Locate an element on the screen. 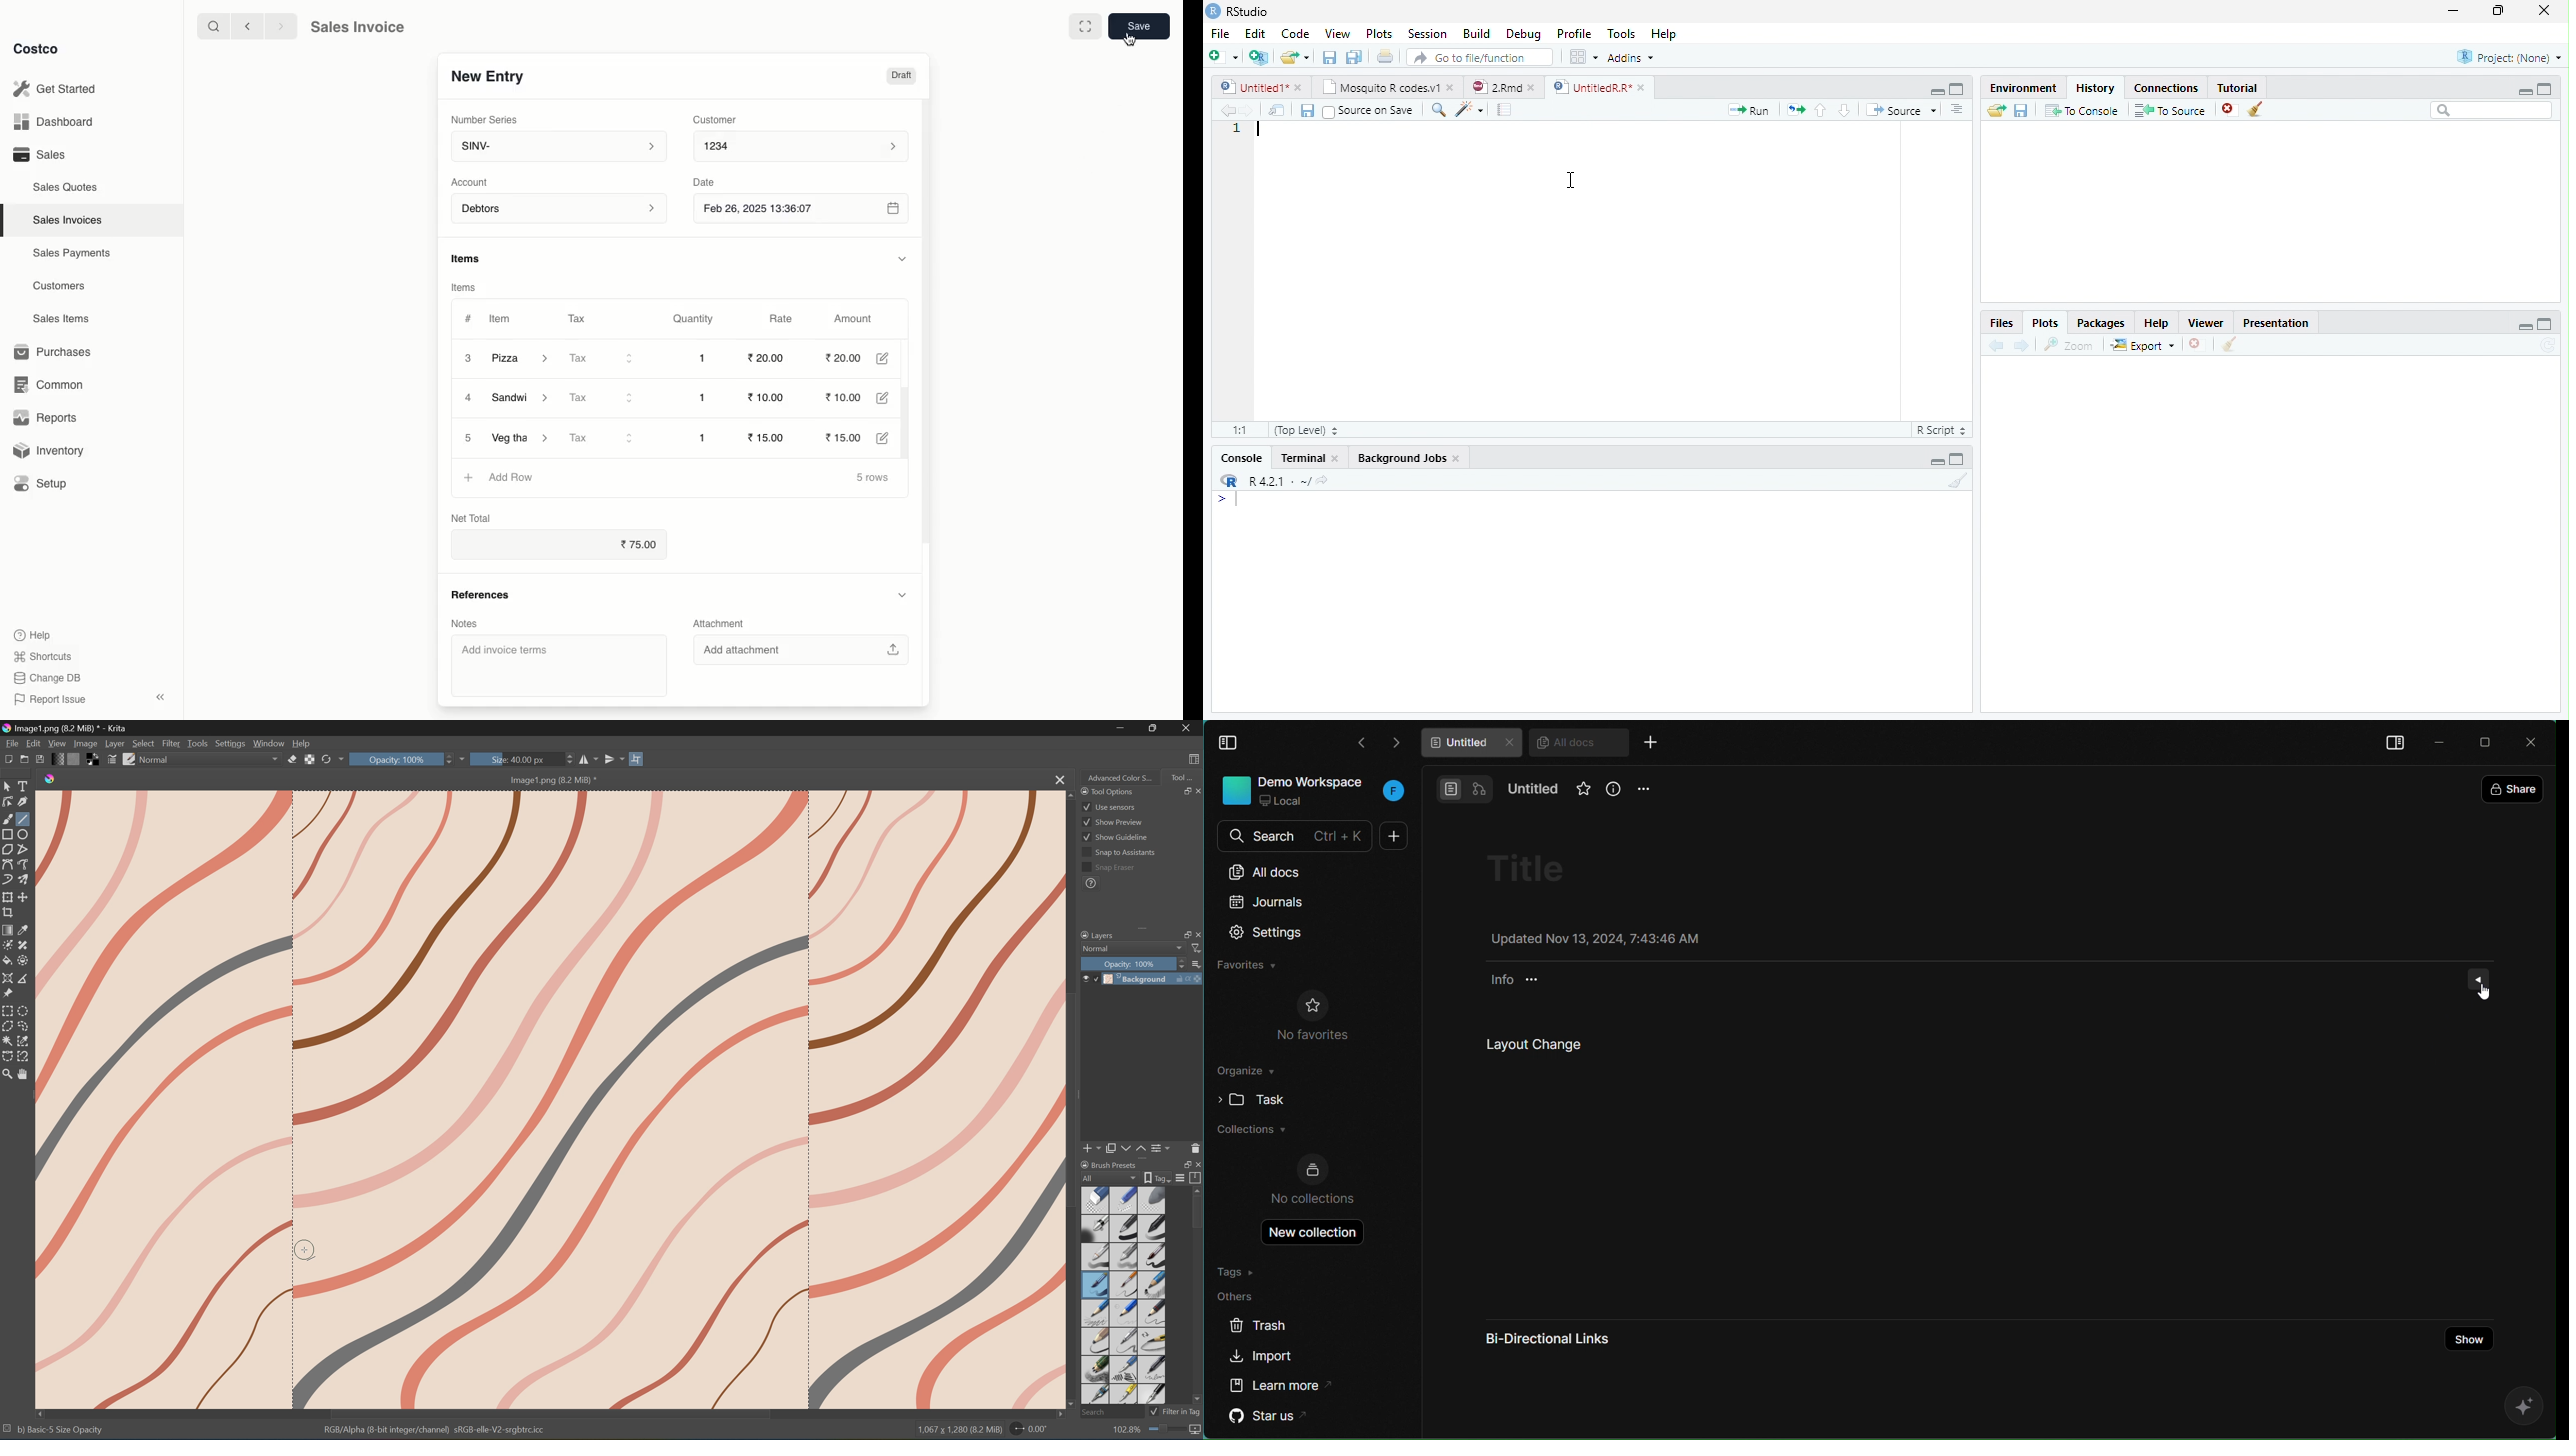 The width and height of the screenshot is (2576, 1456). Run is located at coordinates (1746, 111).